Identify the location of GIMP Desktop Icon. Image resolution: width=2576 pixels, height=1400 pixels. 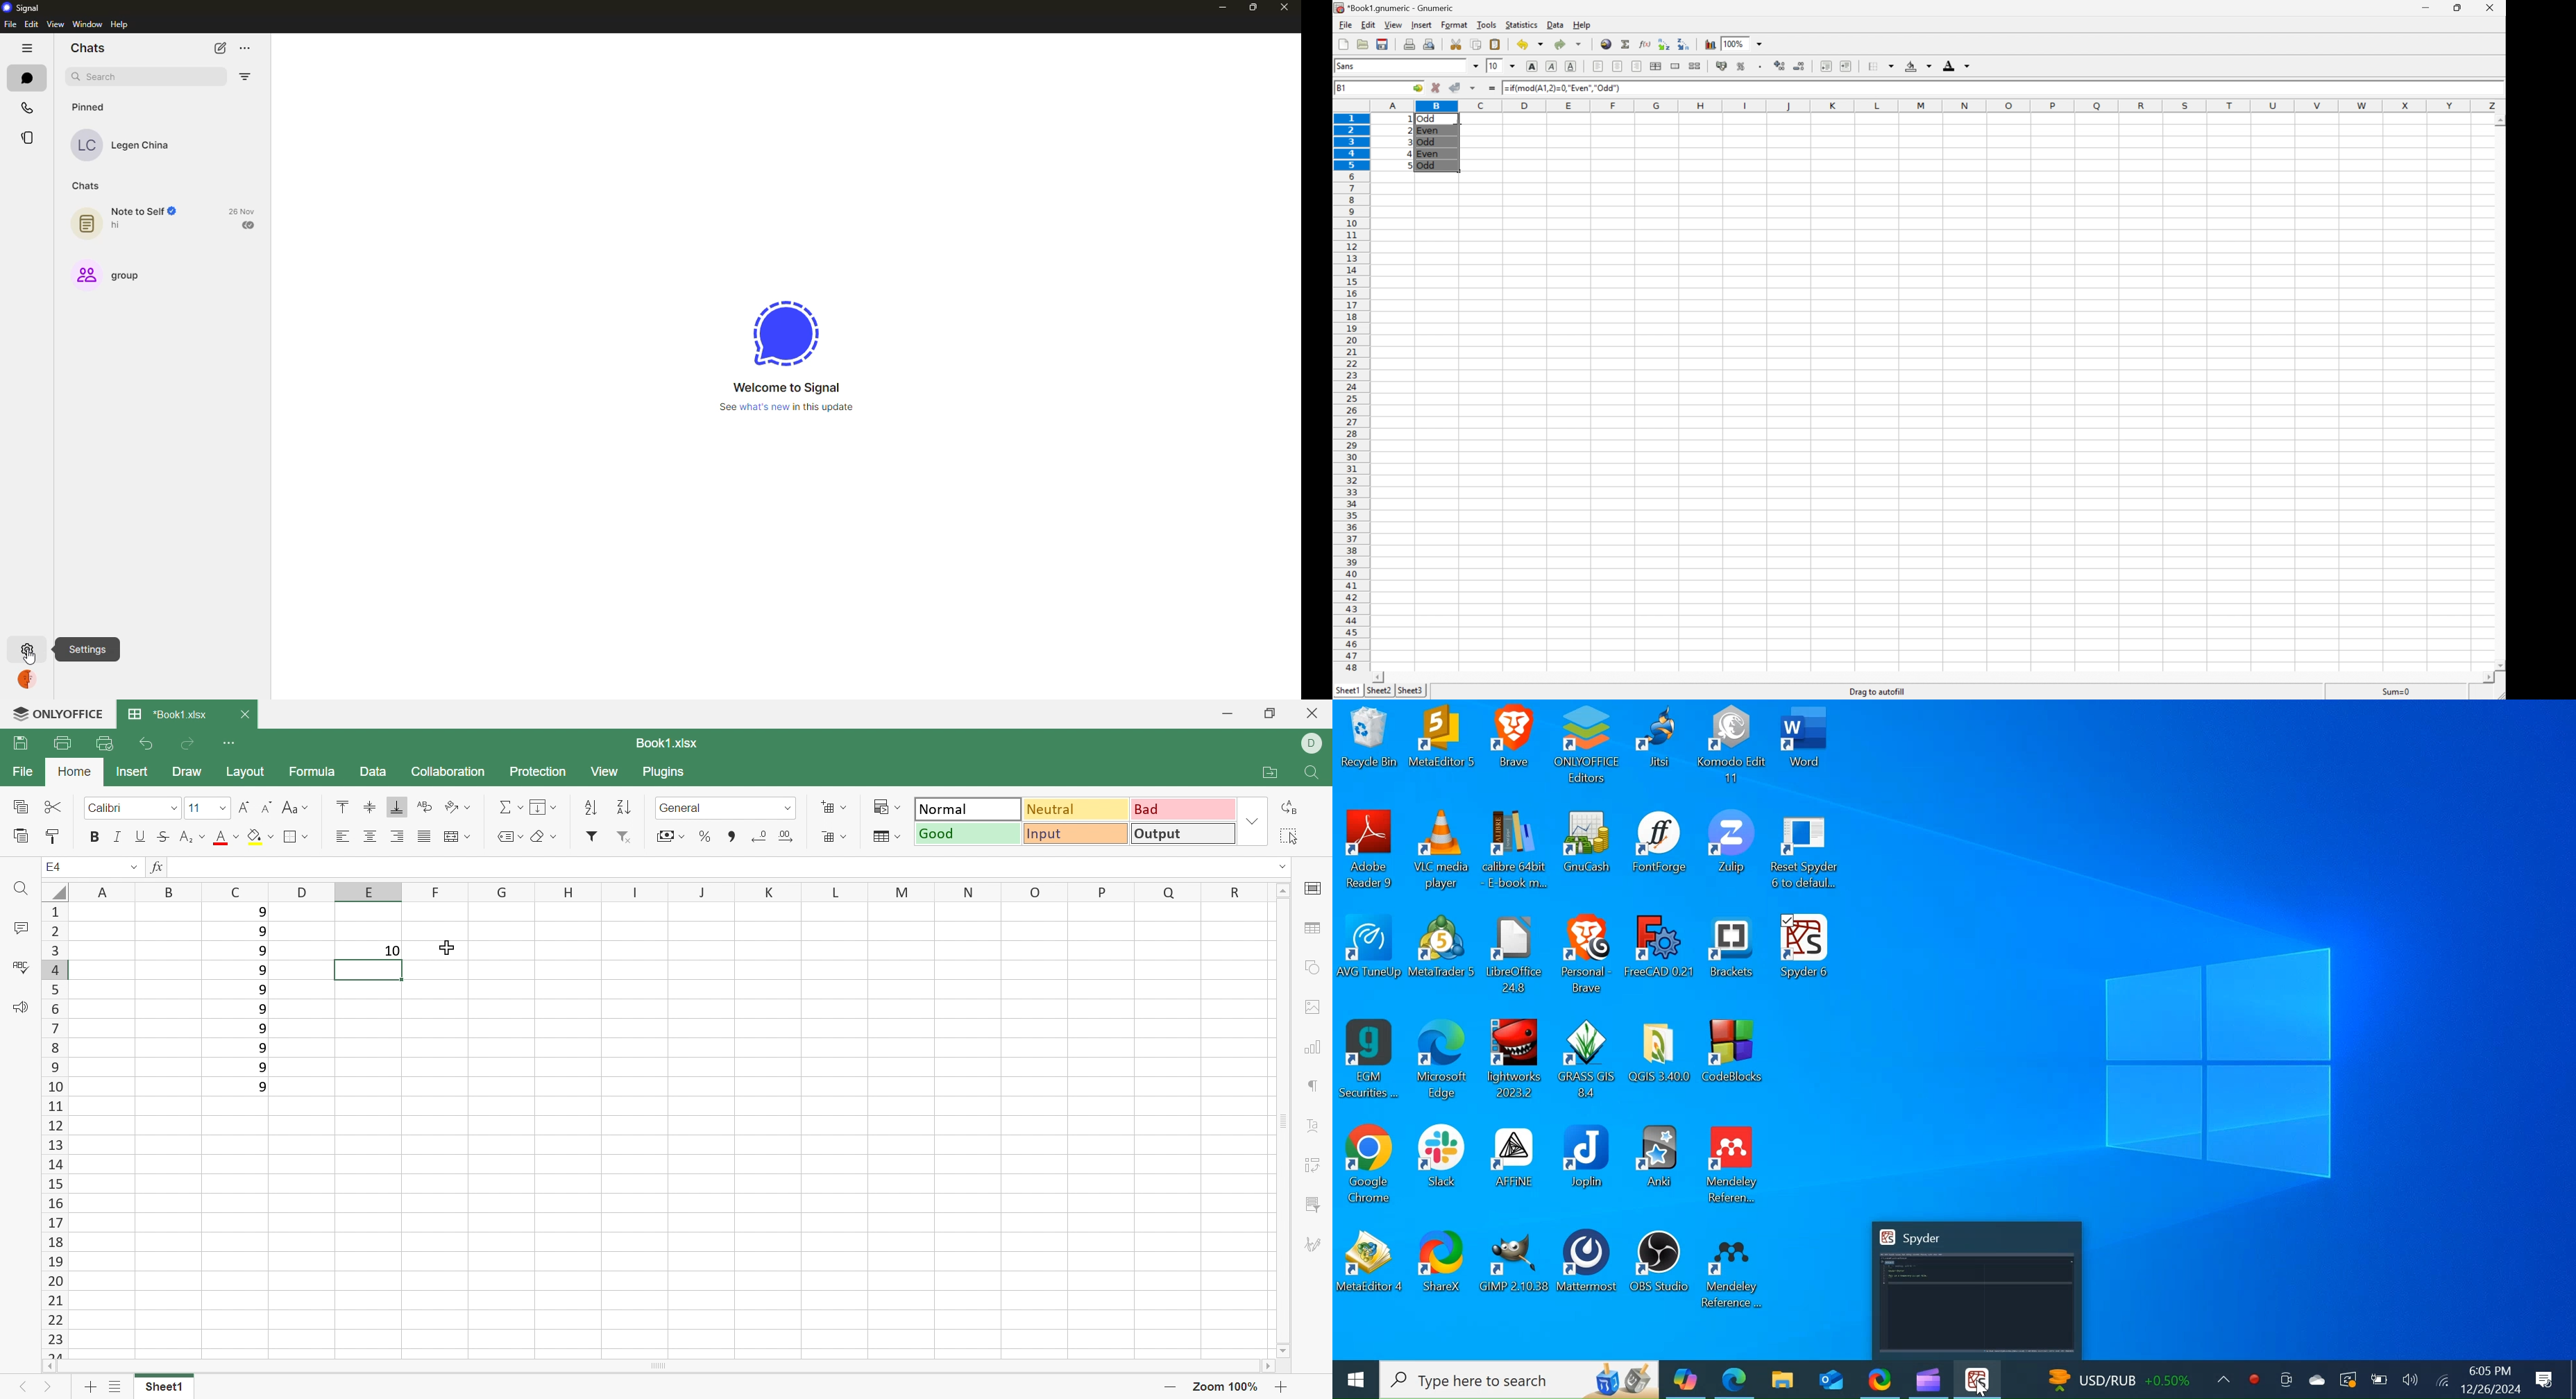
(1512, 1267).